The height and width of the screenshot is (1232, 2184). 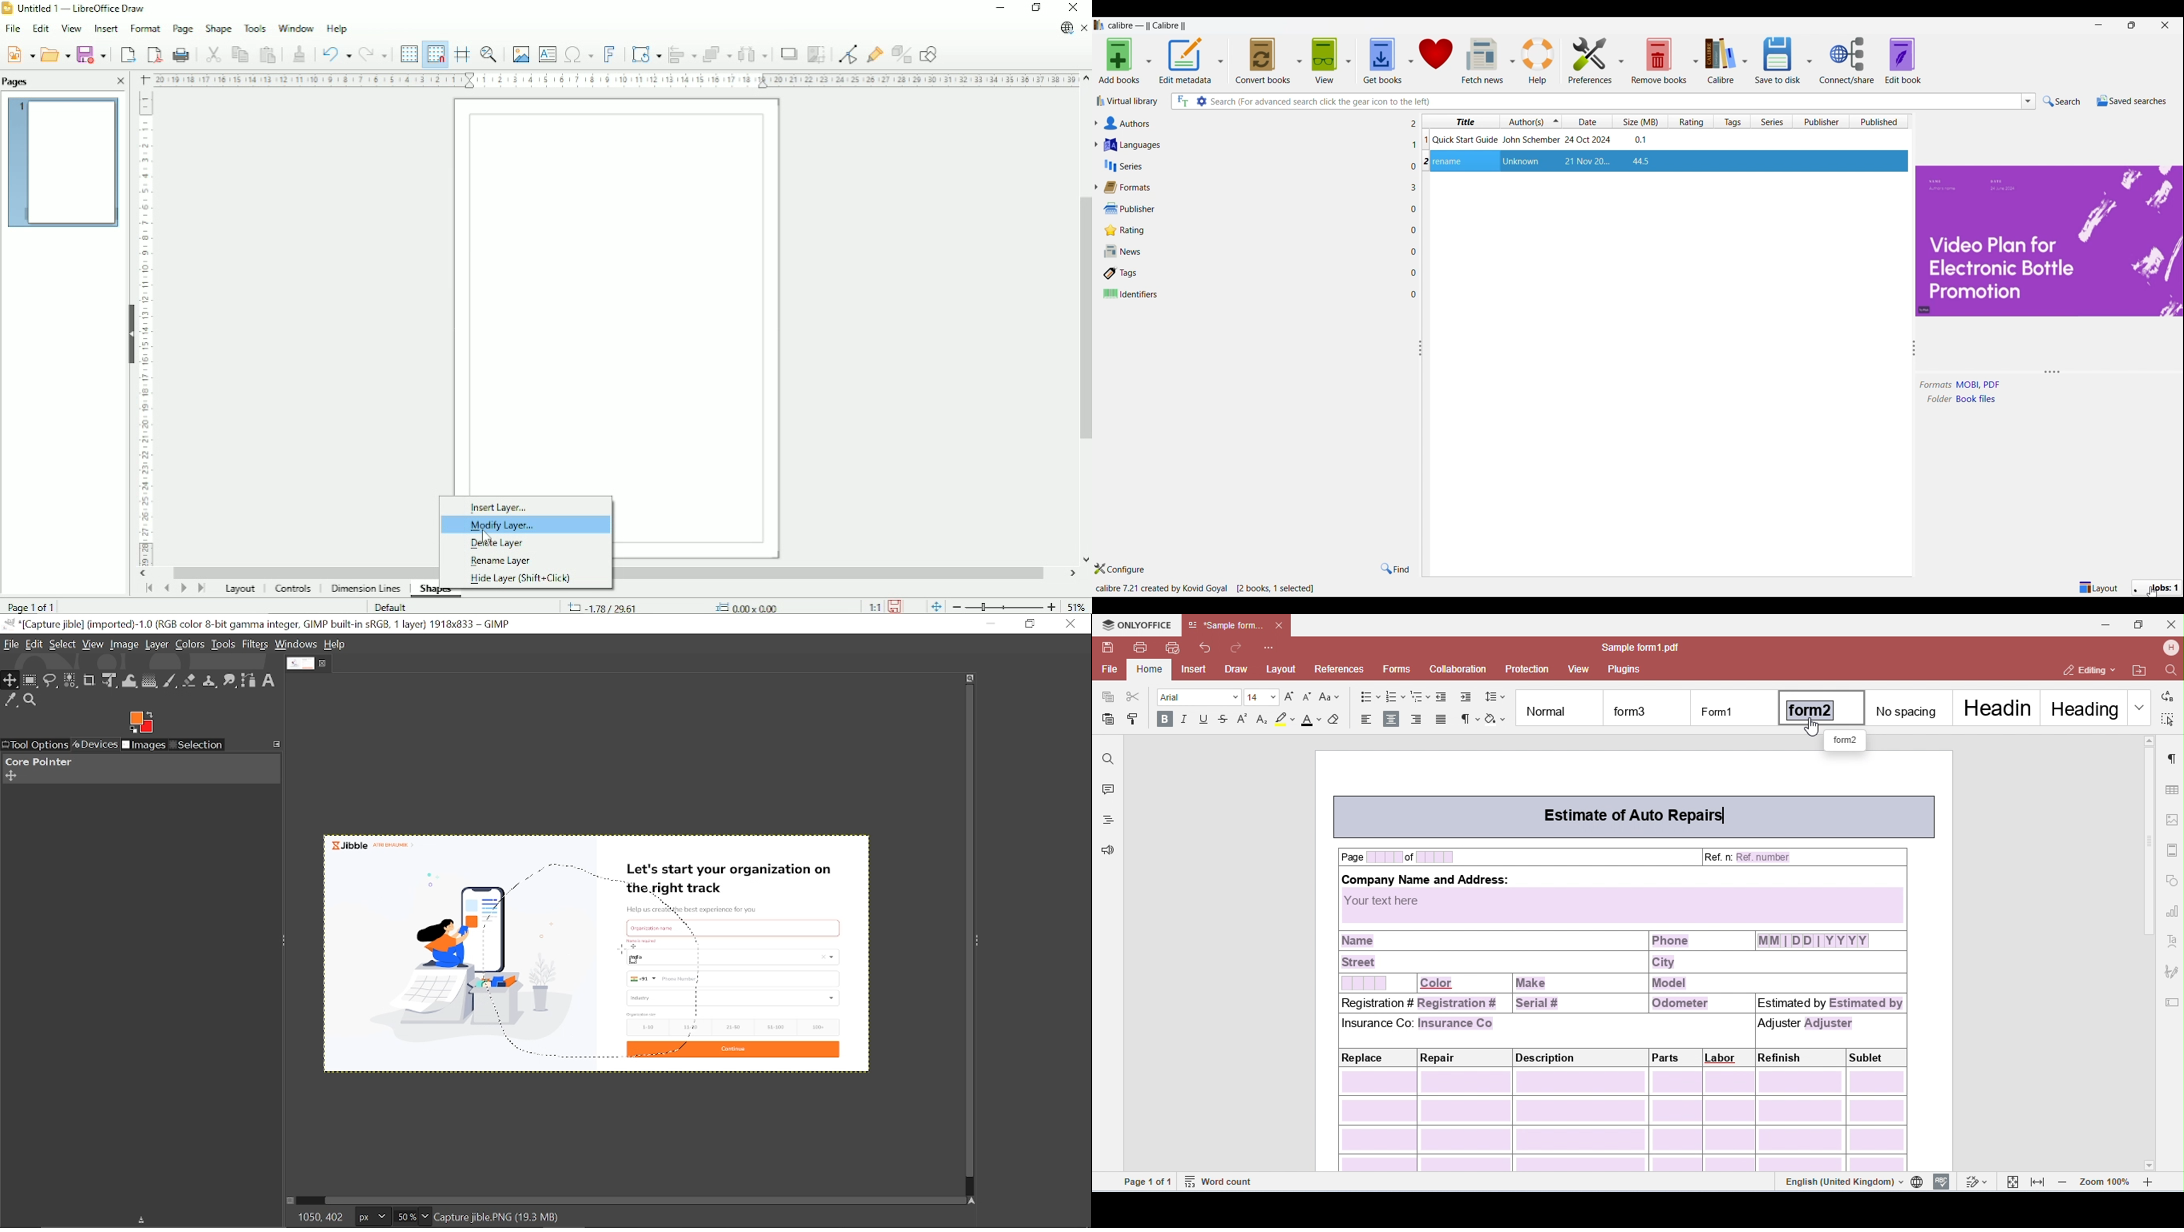 I want to click on Text tool, so click(x=269, y=681).